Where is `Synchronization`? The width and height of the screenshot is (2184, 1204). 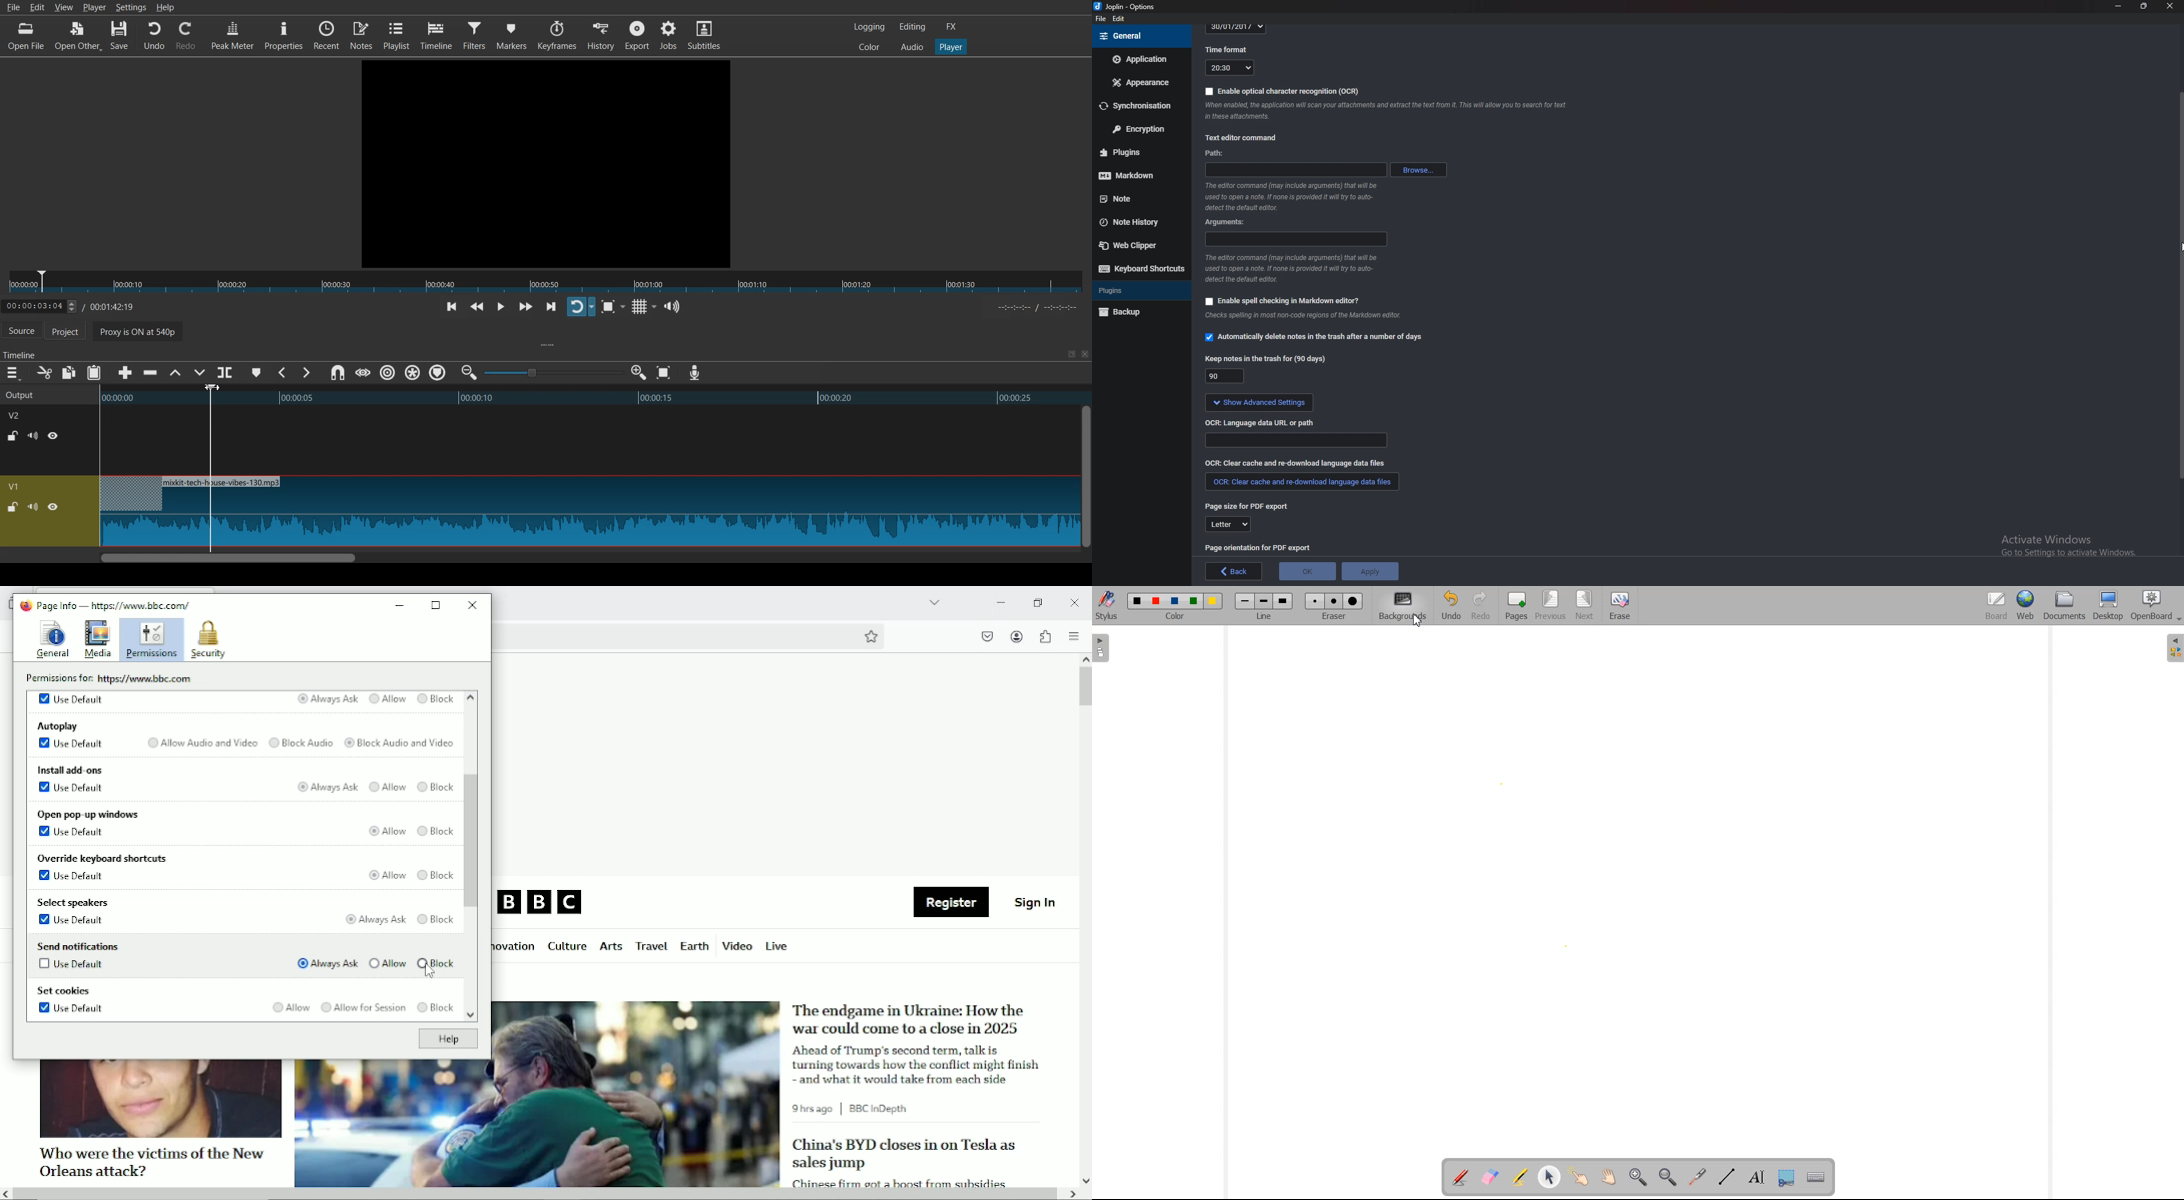 Synchronization is located at coordinates (1140, 105).